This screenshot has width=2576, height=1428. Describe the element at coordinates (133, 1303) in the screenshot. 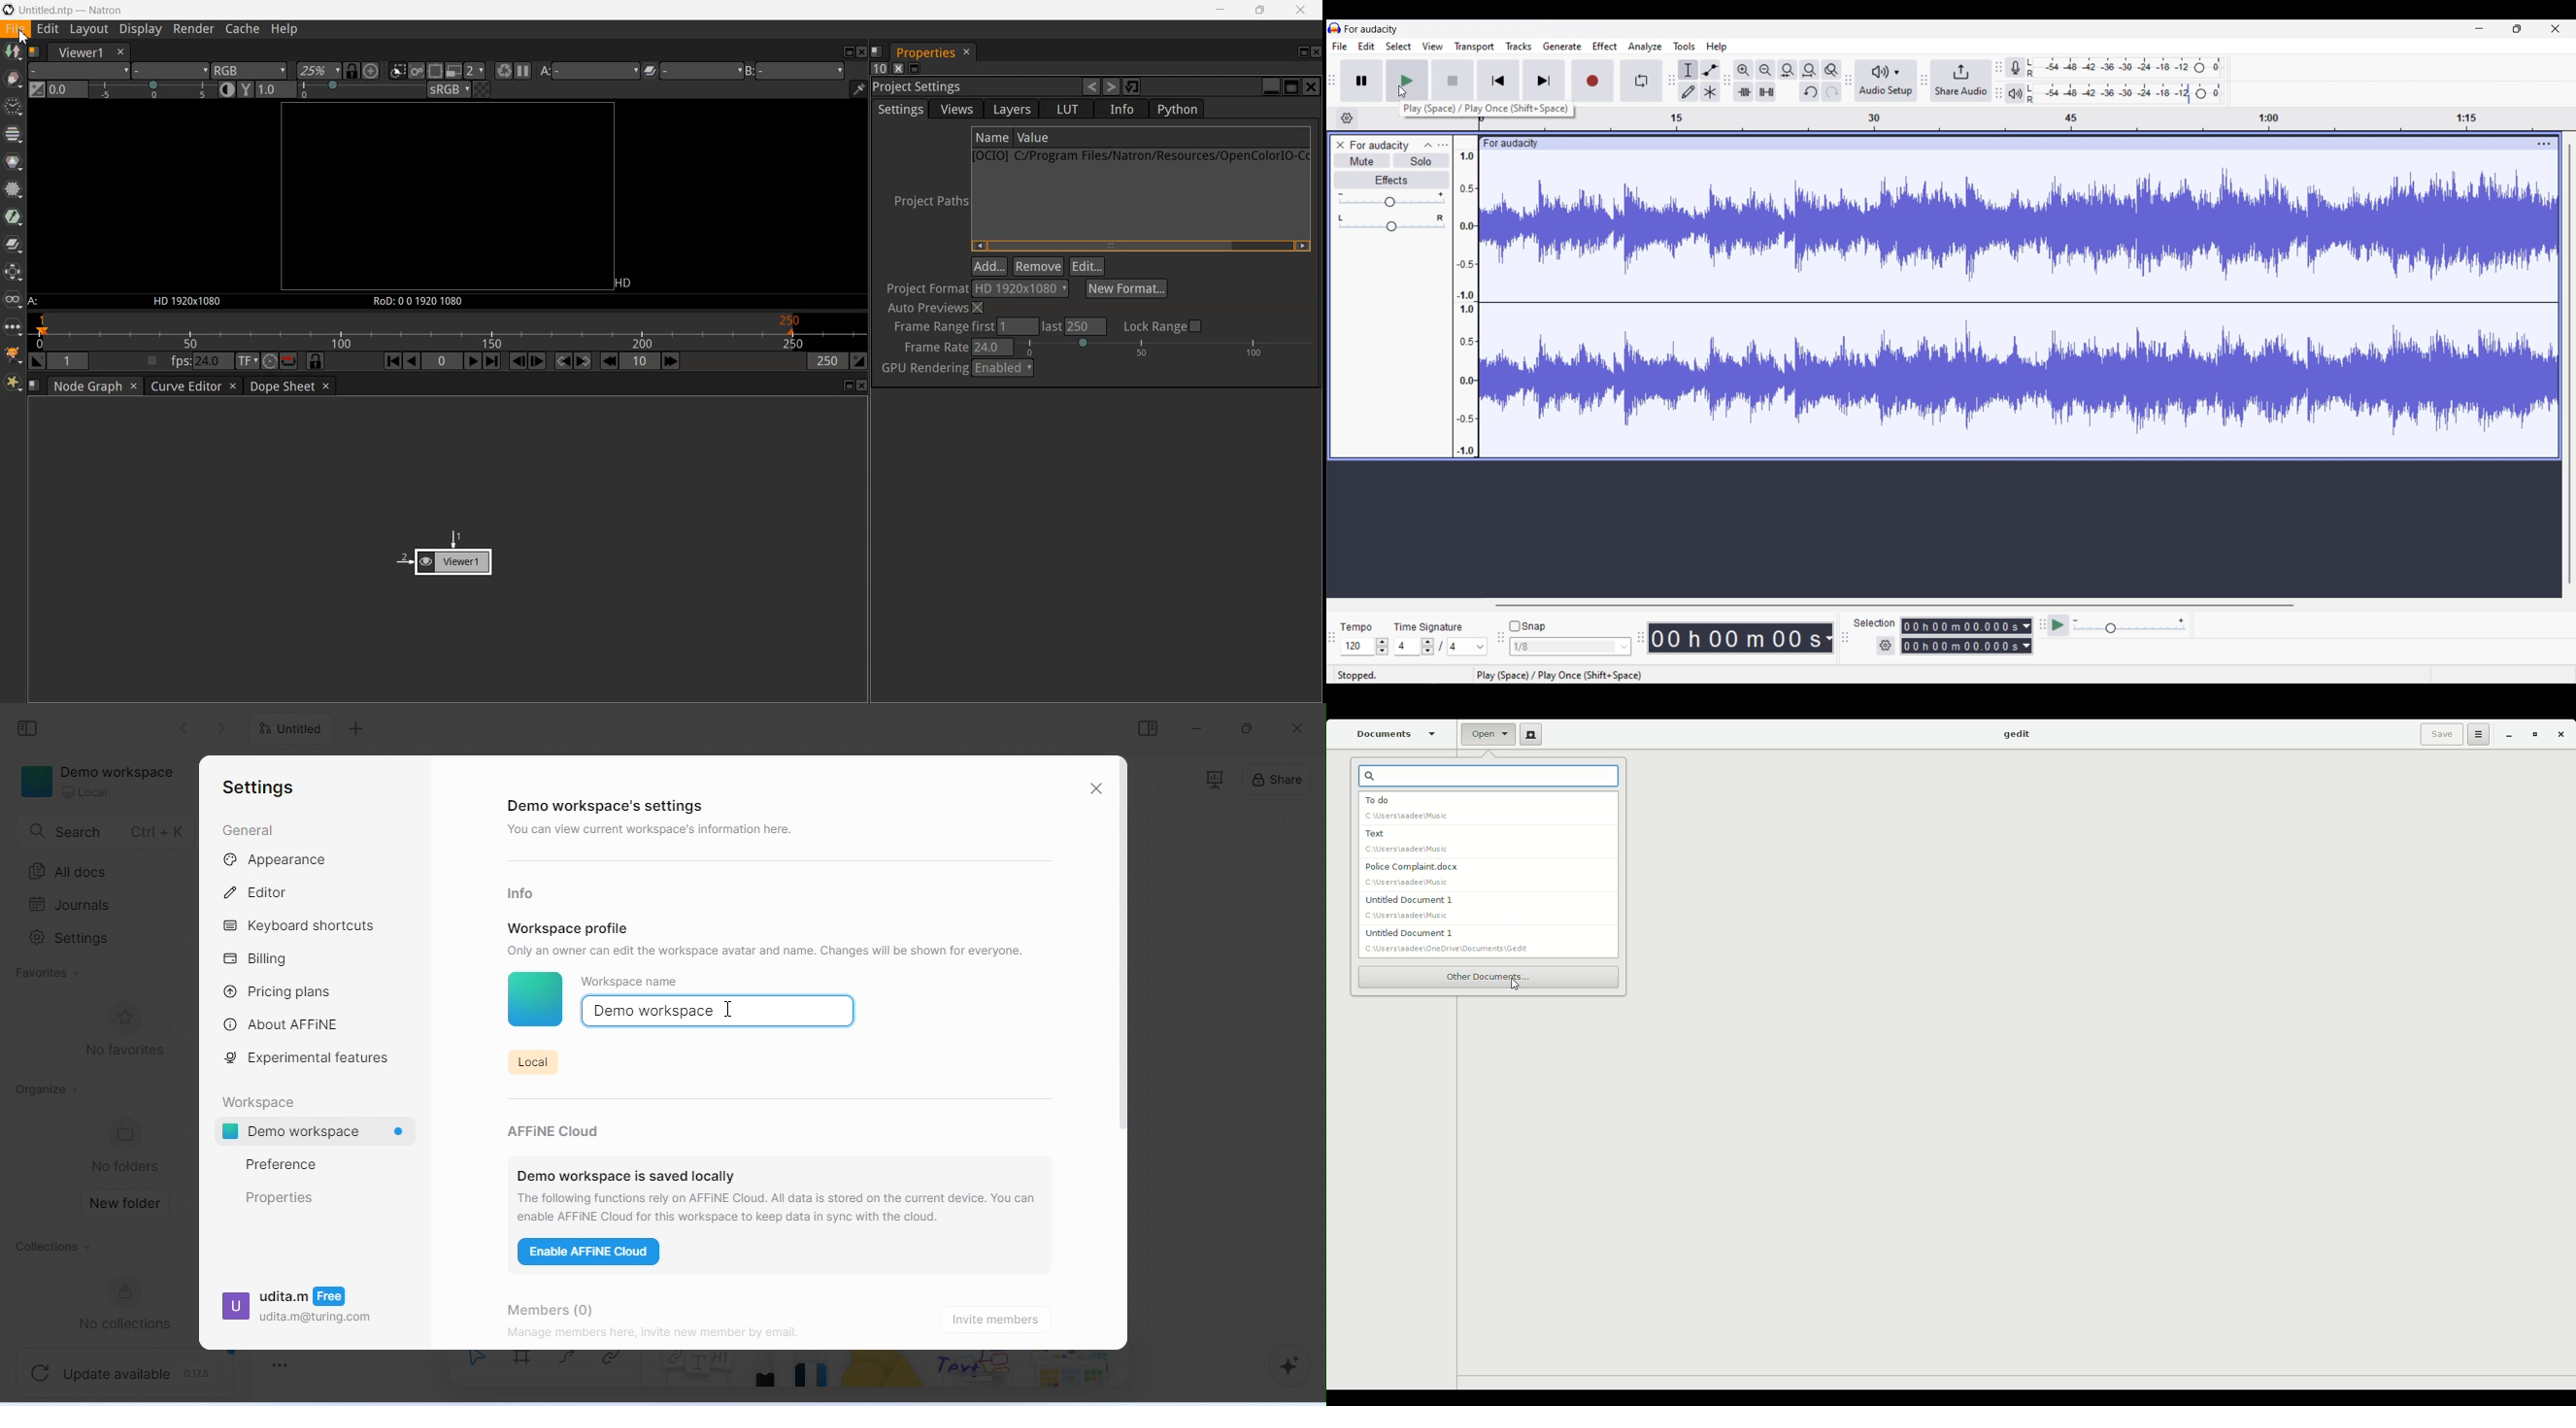

I see `new collections` at that location.